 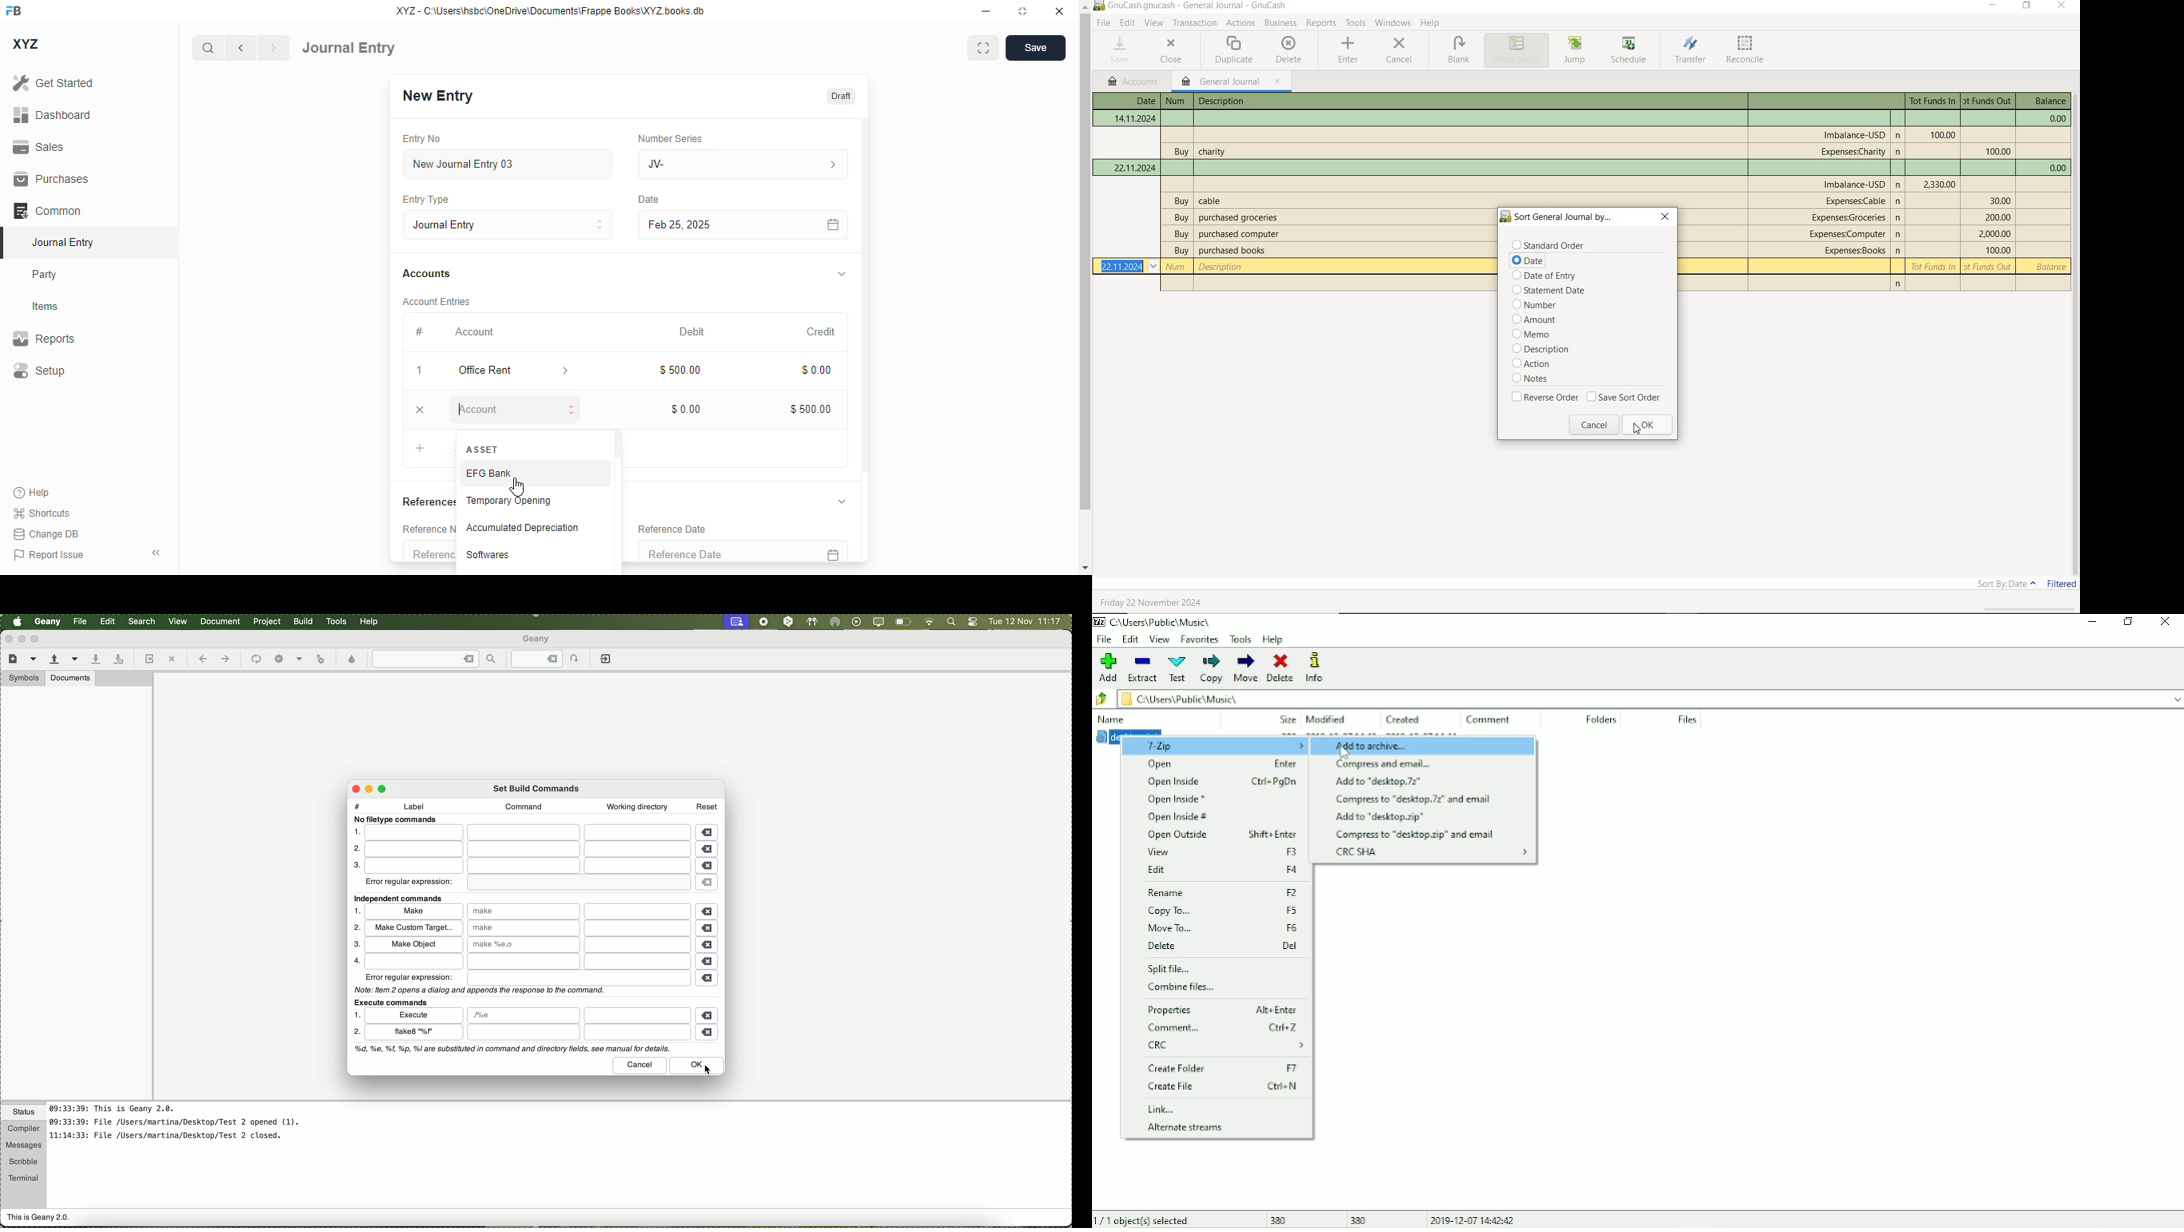 What do you see at coordinates (1545, 398) in the screenshot?
I see `reverse order` at bounding box center [1545, 398].